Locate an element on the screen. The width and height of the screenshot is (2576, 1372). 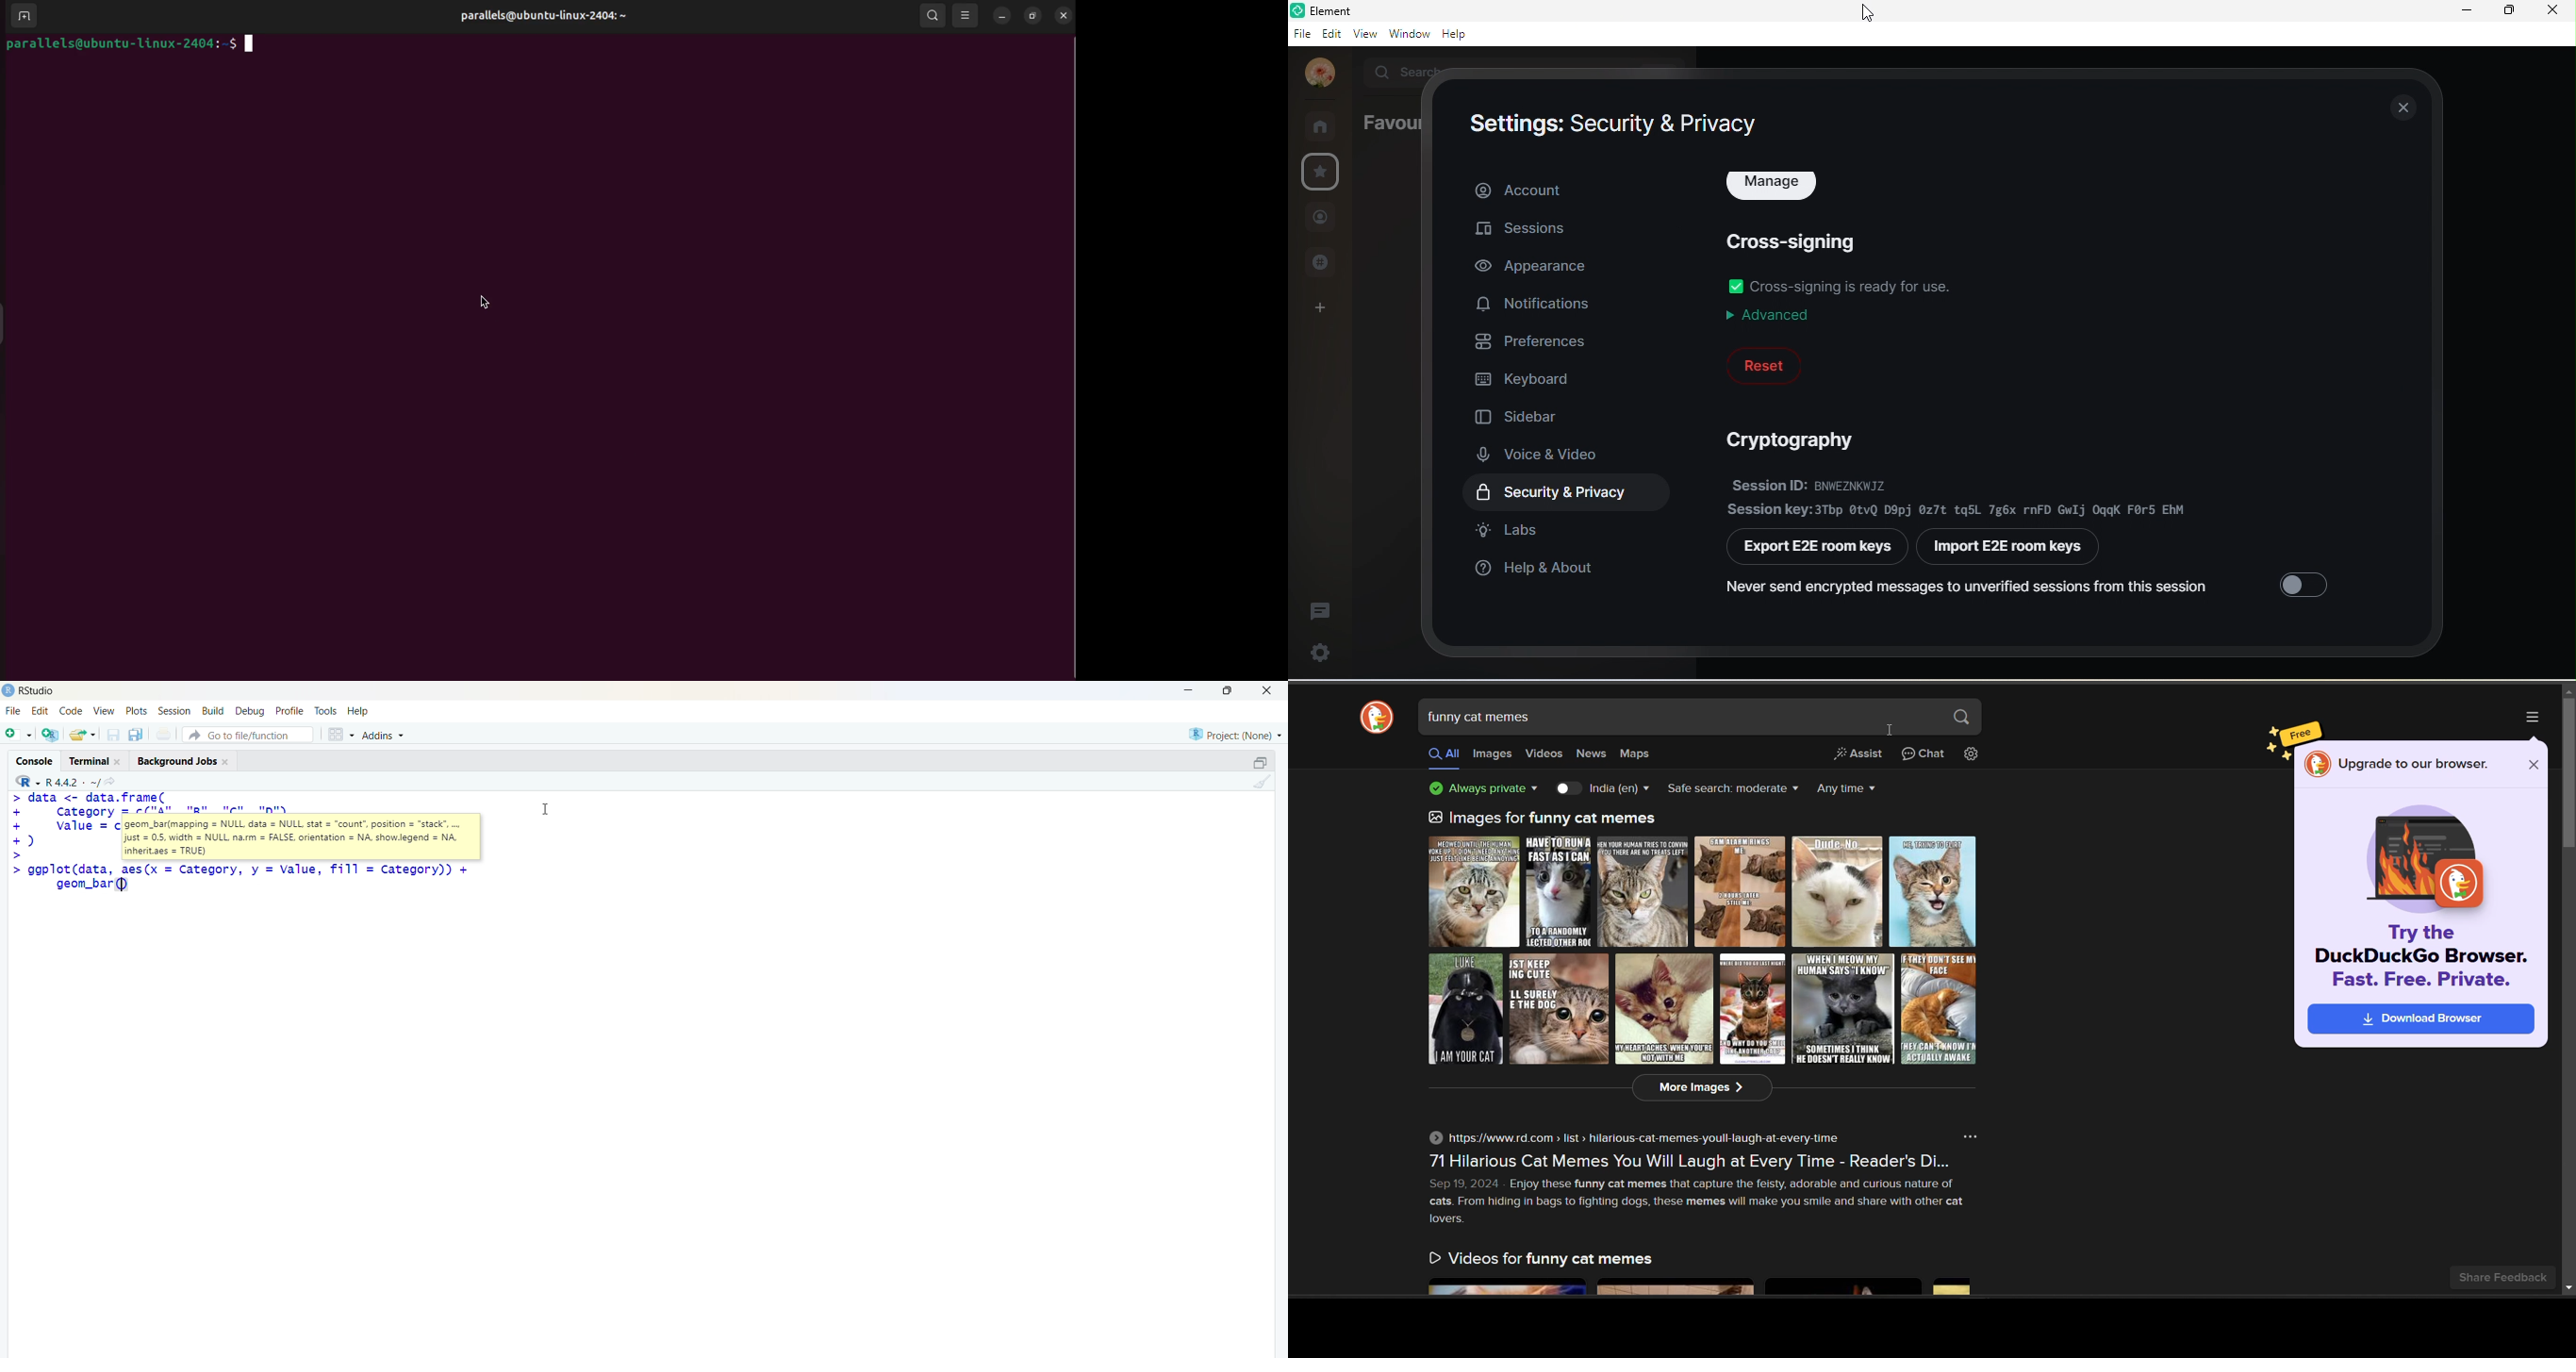
minimize is located at coordinates (1193, 690).